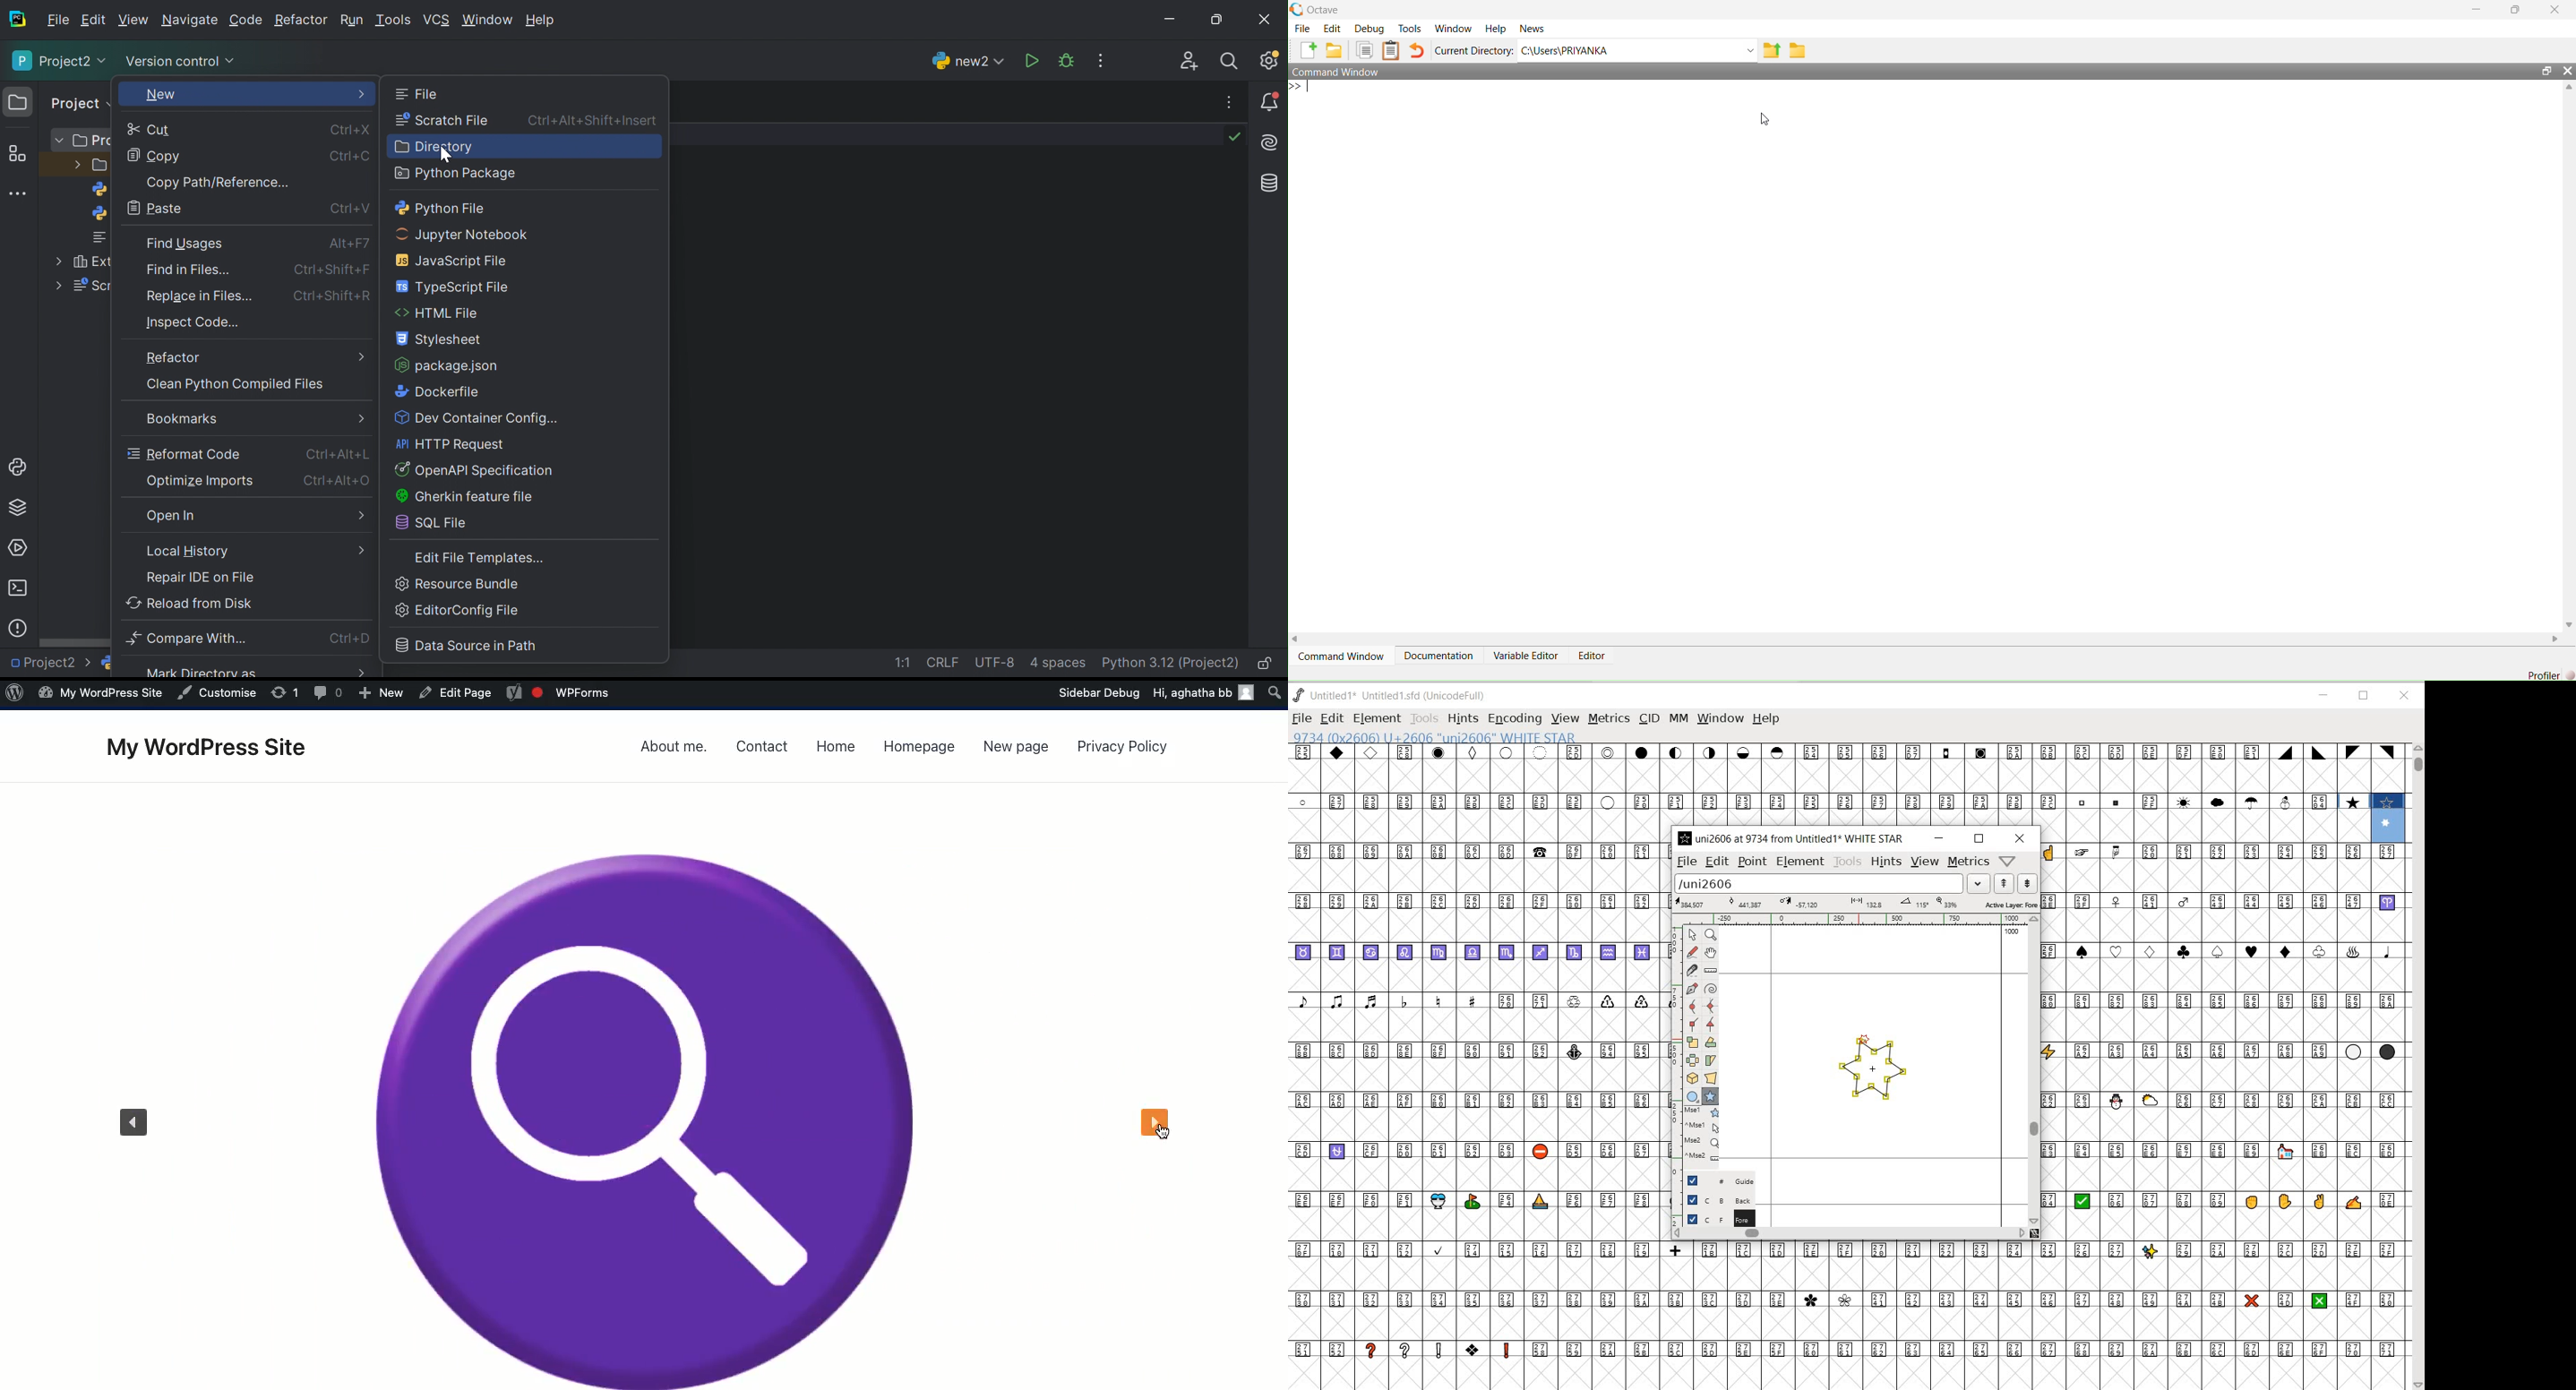 Image resolution: width=2576 pixels, height=1400 pixels. What do you see at coordinates (195, 324) in the screenshot?
I see `Inspect code` at bounding box center [195, 324].